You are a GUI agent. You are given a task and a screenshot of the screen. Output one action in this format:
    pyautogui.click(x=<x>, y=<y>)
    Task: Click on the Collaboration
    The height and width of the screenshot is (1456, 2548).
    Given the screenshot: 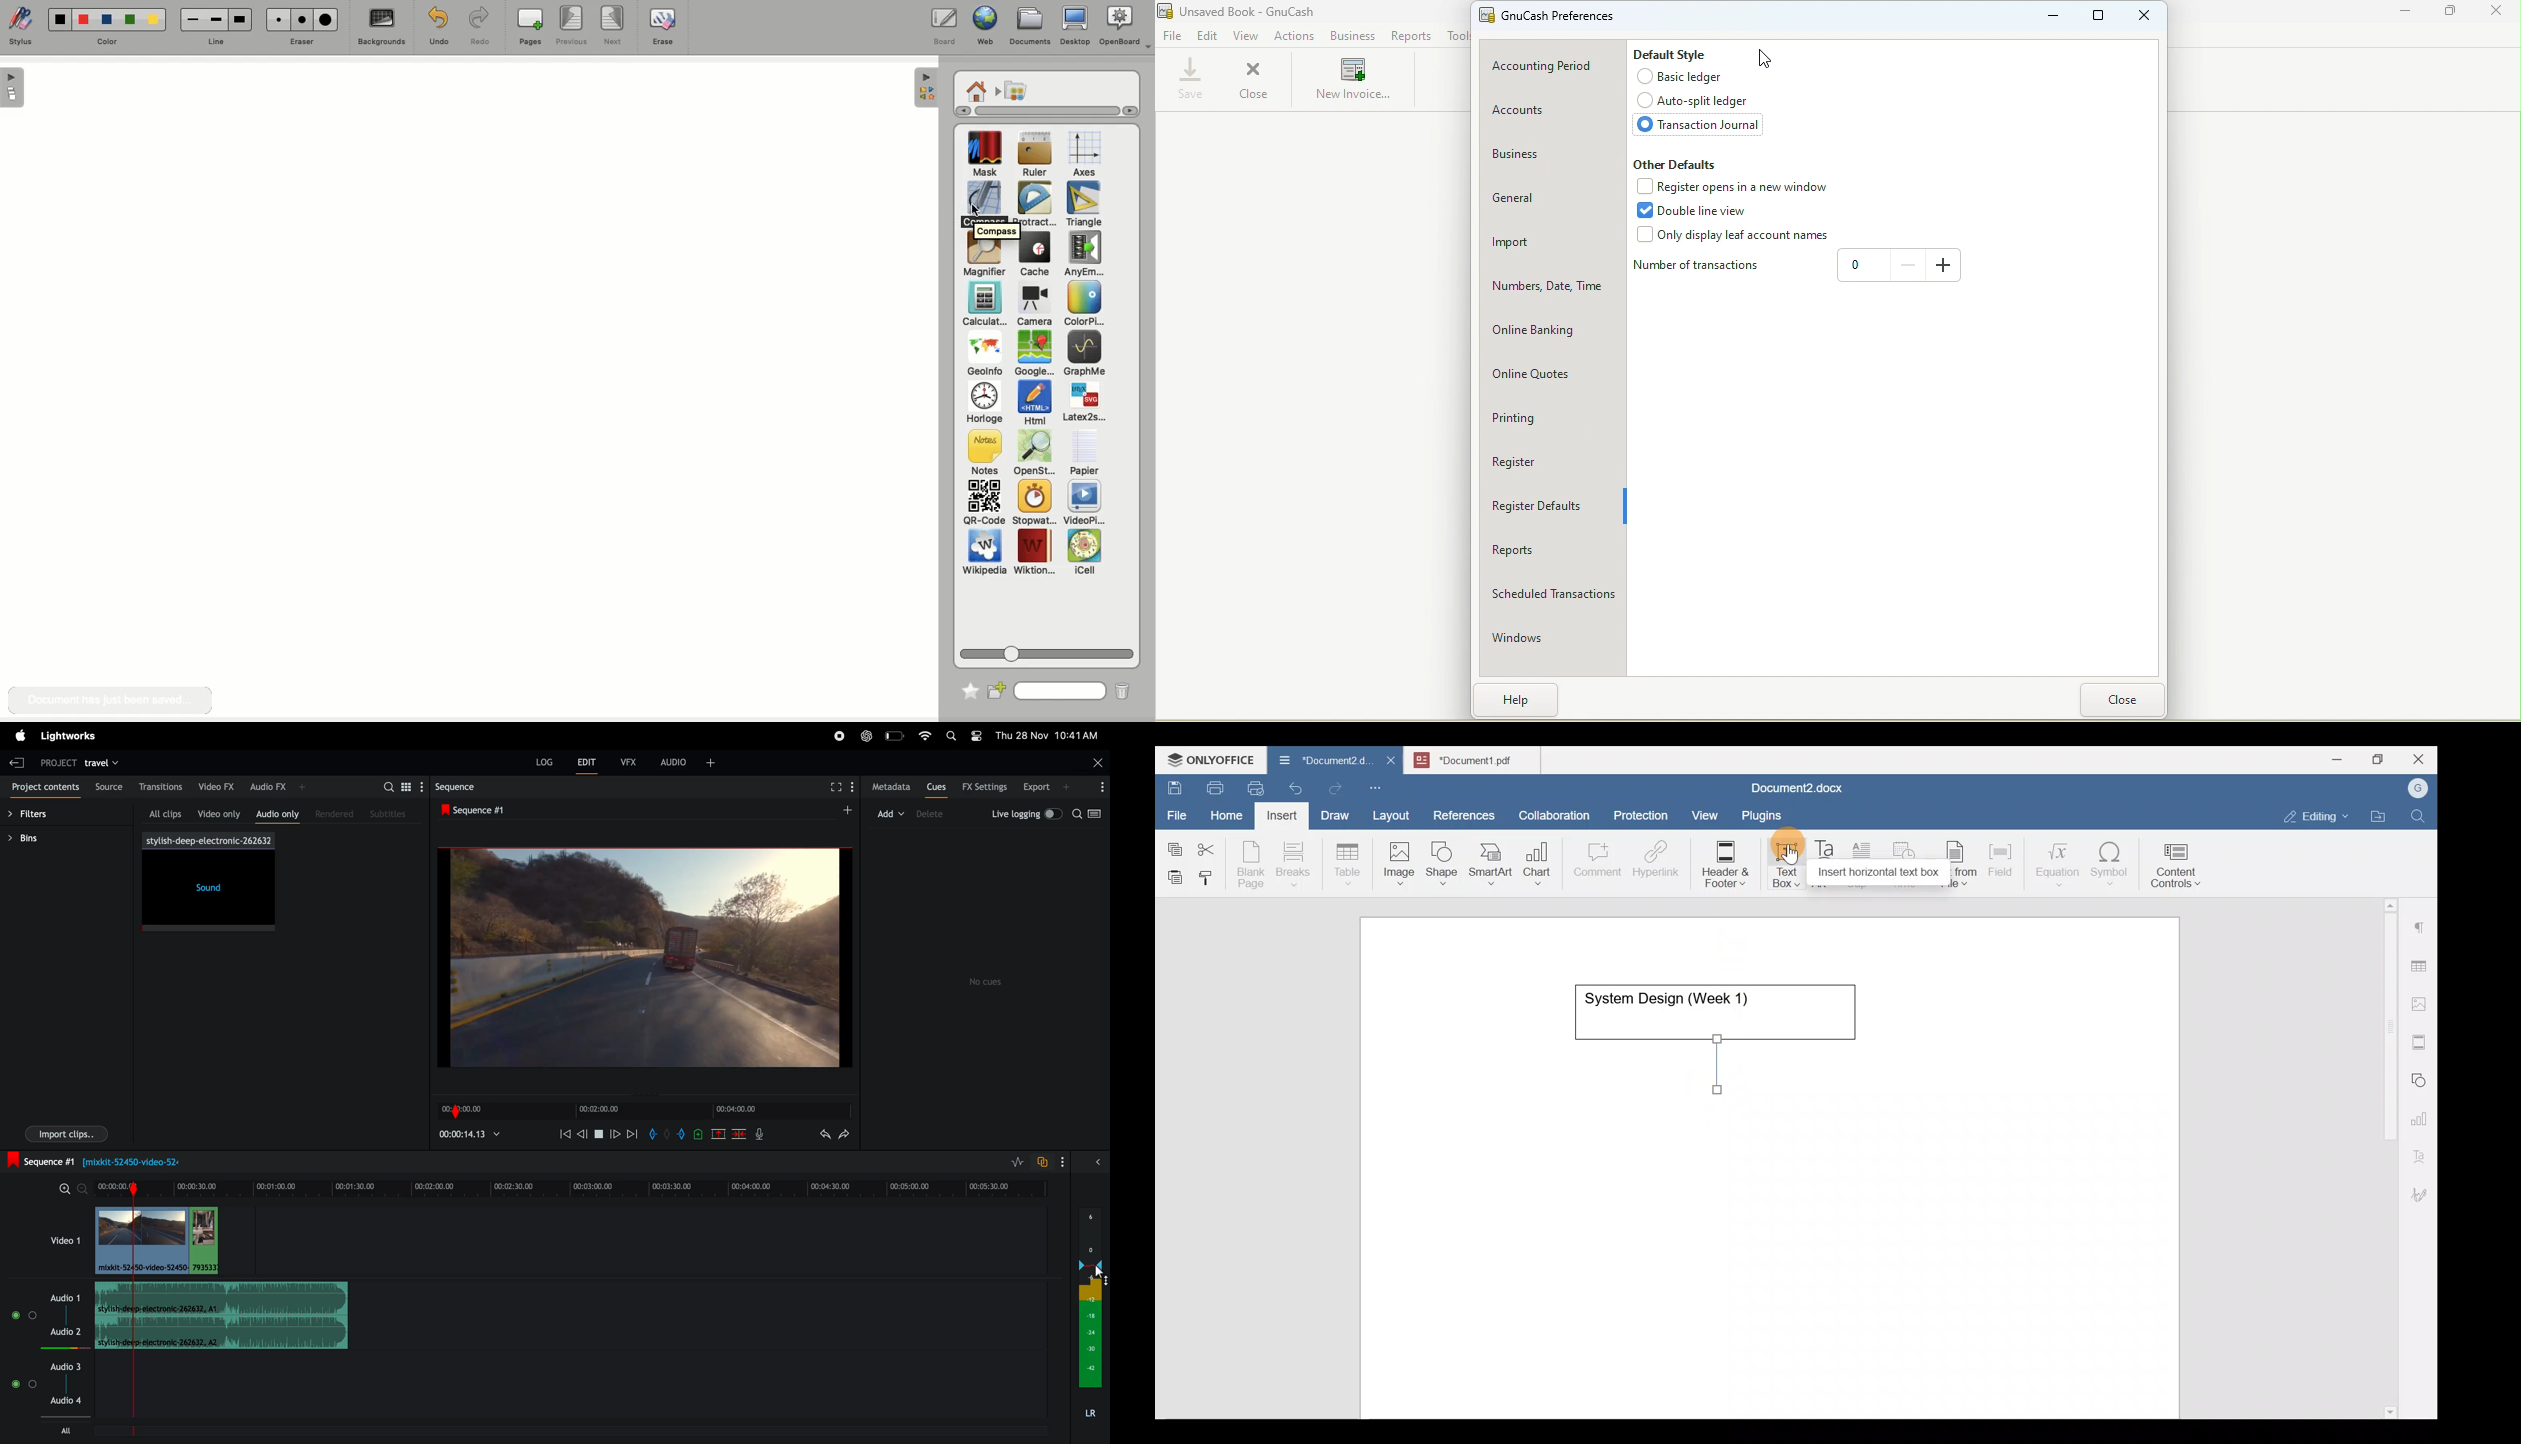 What is the action you would take?
    pyautogui.click(x=1552, y=808)
    